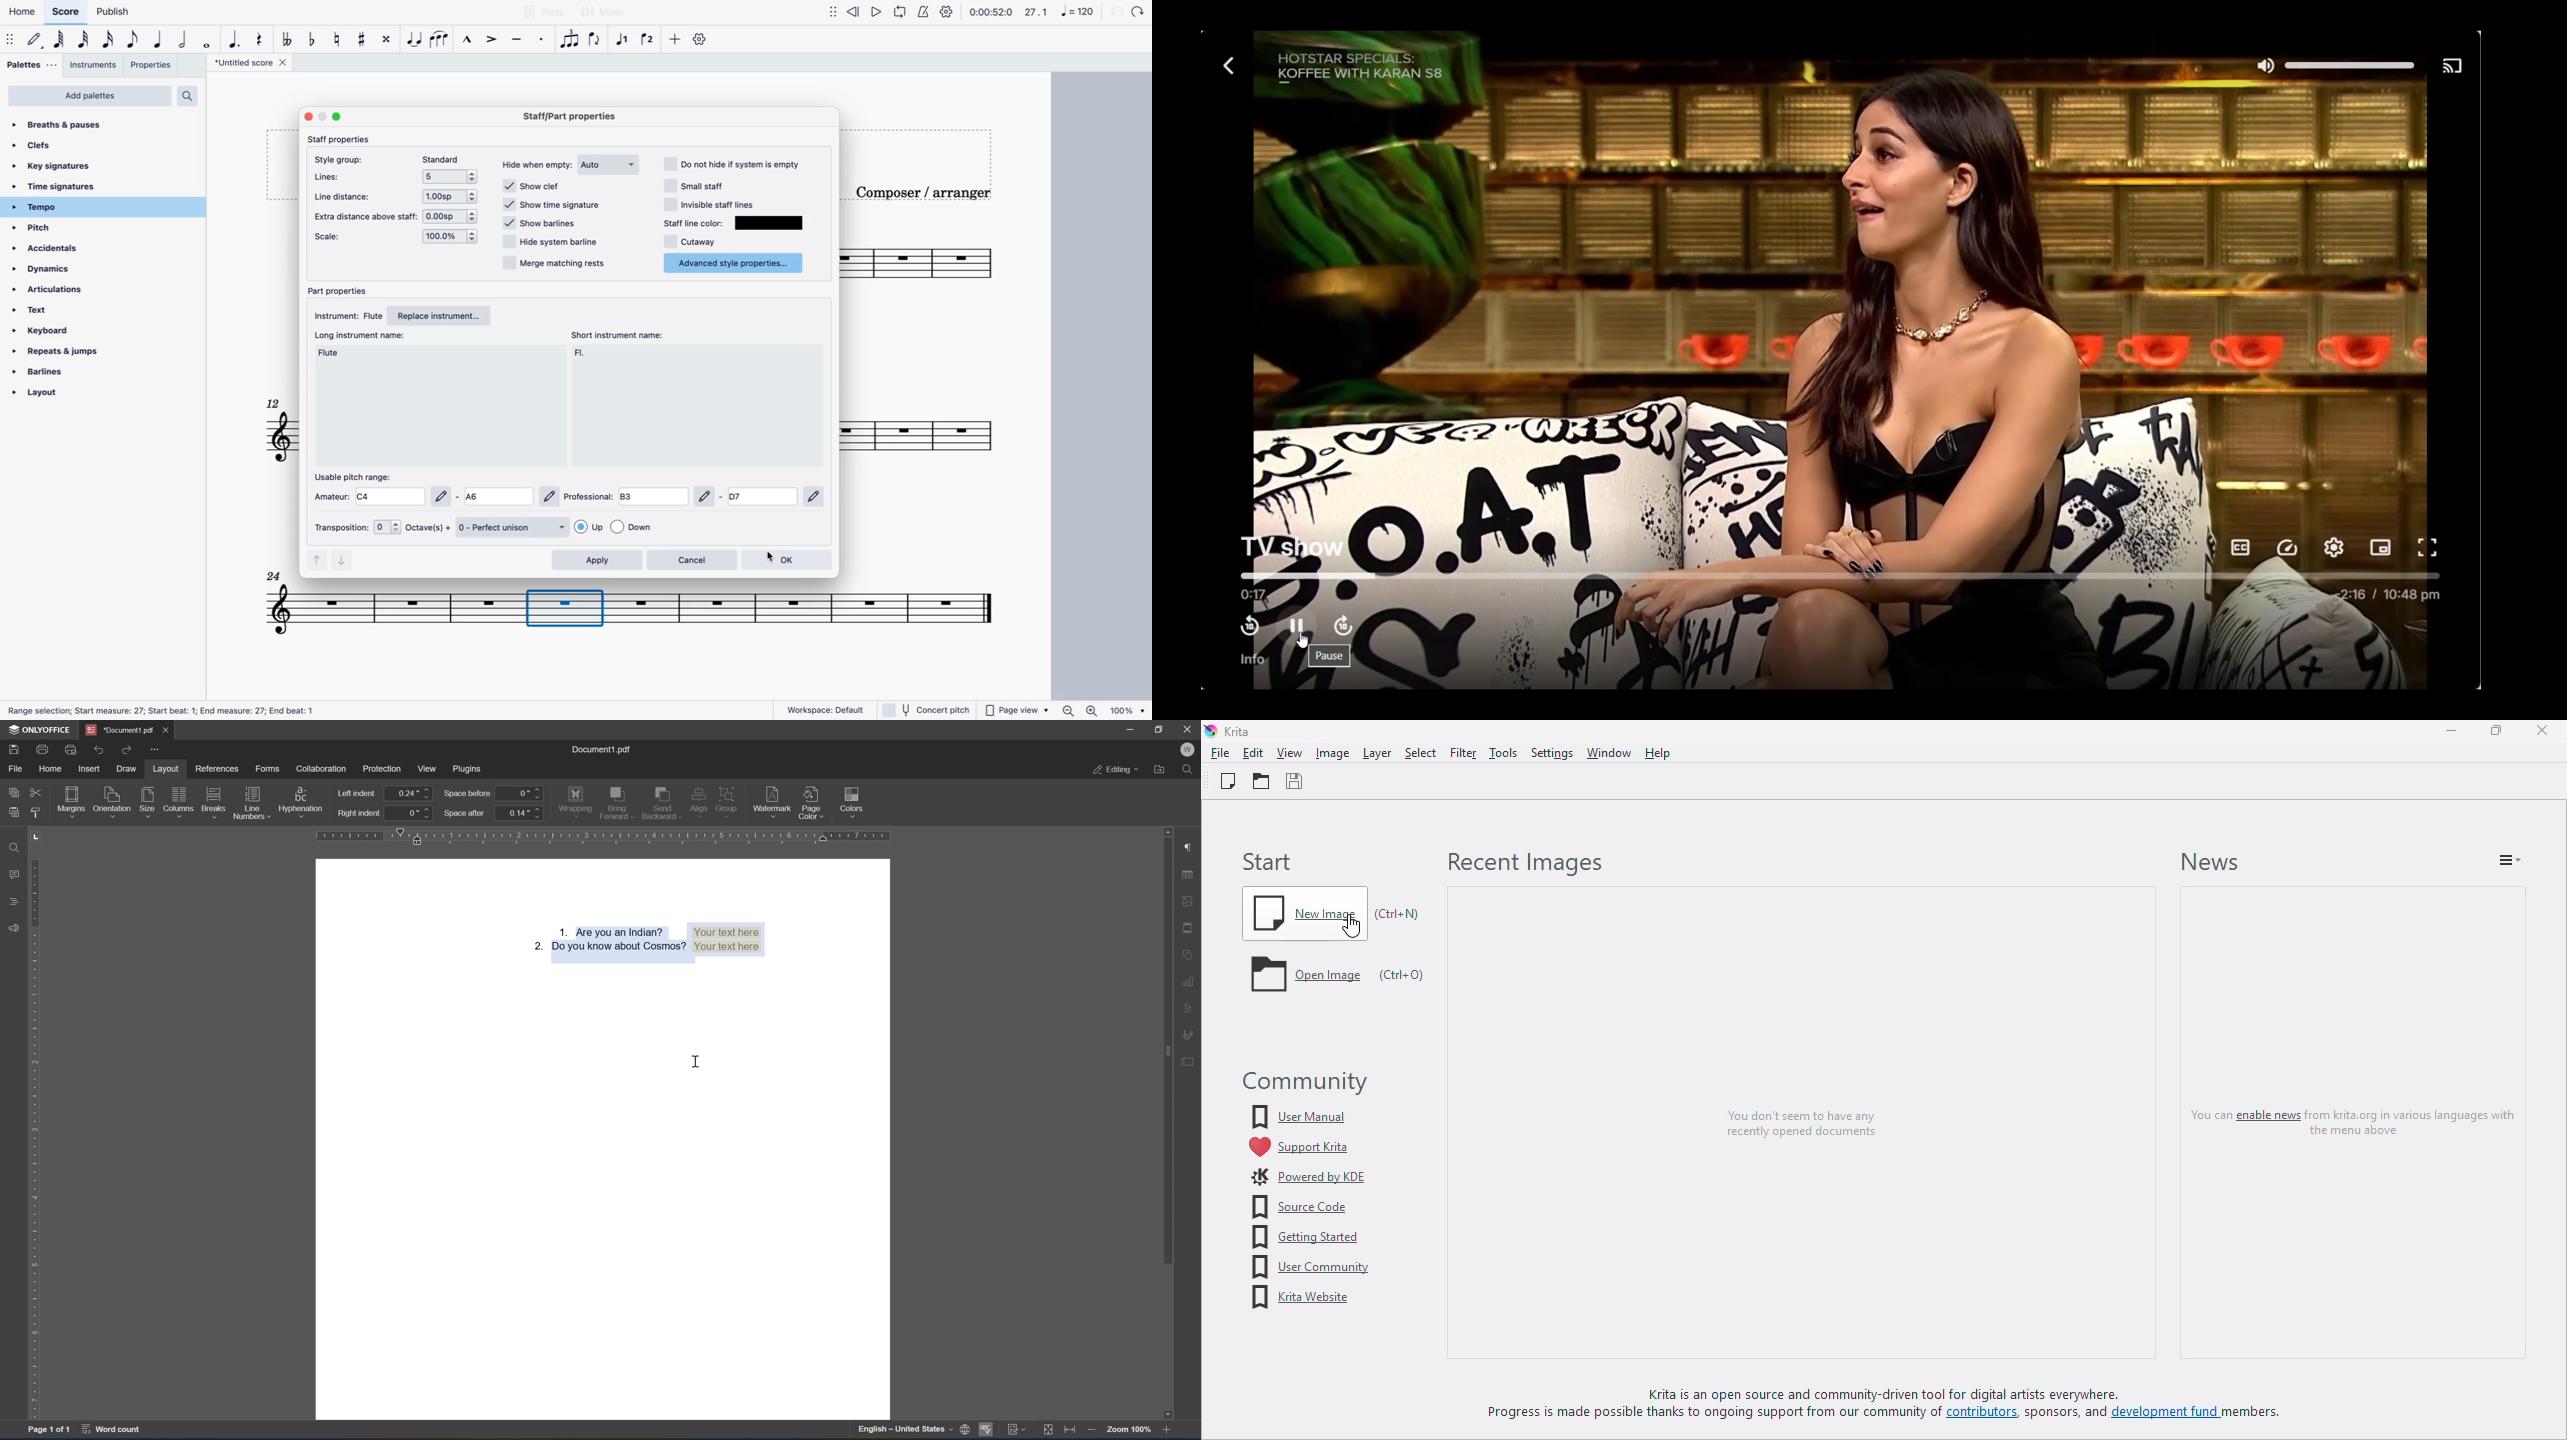  What do you see at coordinates (449, 197) in the screenshot?
I see `options` at bounding box center [449, 197].